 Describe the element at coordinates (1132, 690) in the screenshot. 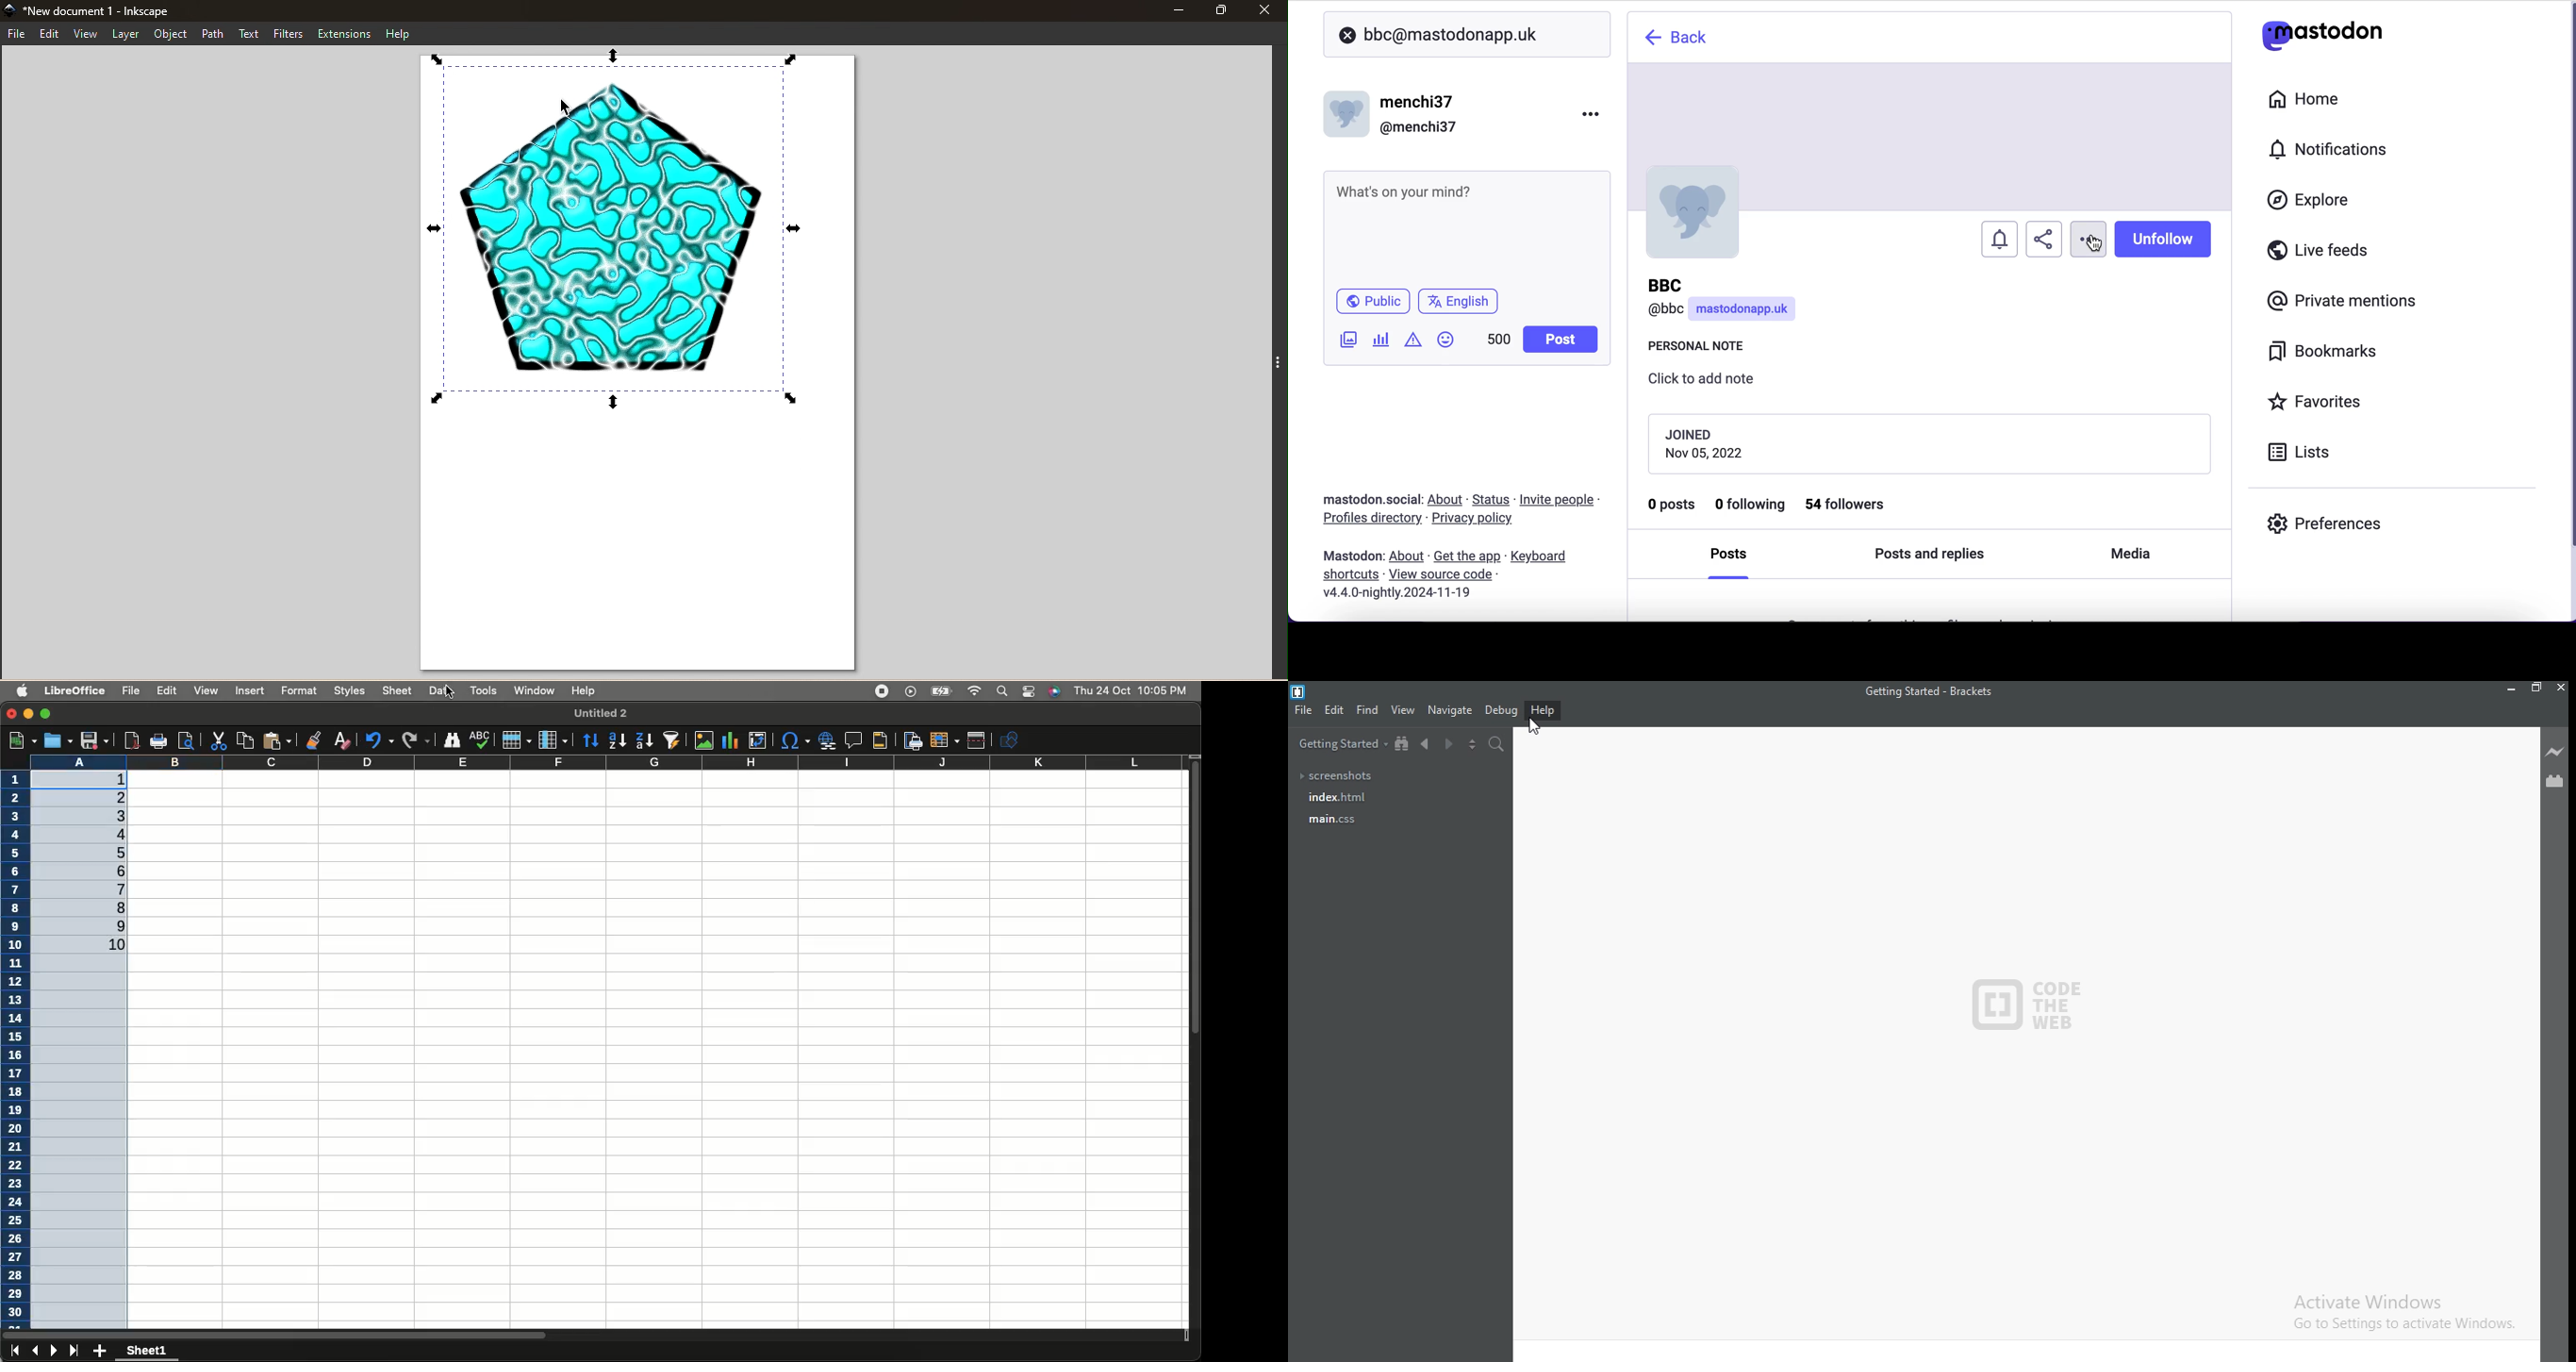

I see `Thu 24 Oct 10:05 PM` at that location.